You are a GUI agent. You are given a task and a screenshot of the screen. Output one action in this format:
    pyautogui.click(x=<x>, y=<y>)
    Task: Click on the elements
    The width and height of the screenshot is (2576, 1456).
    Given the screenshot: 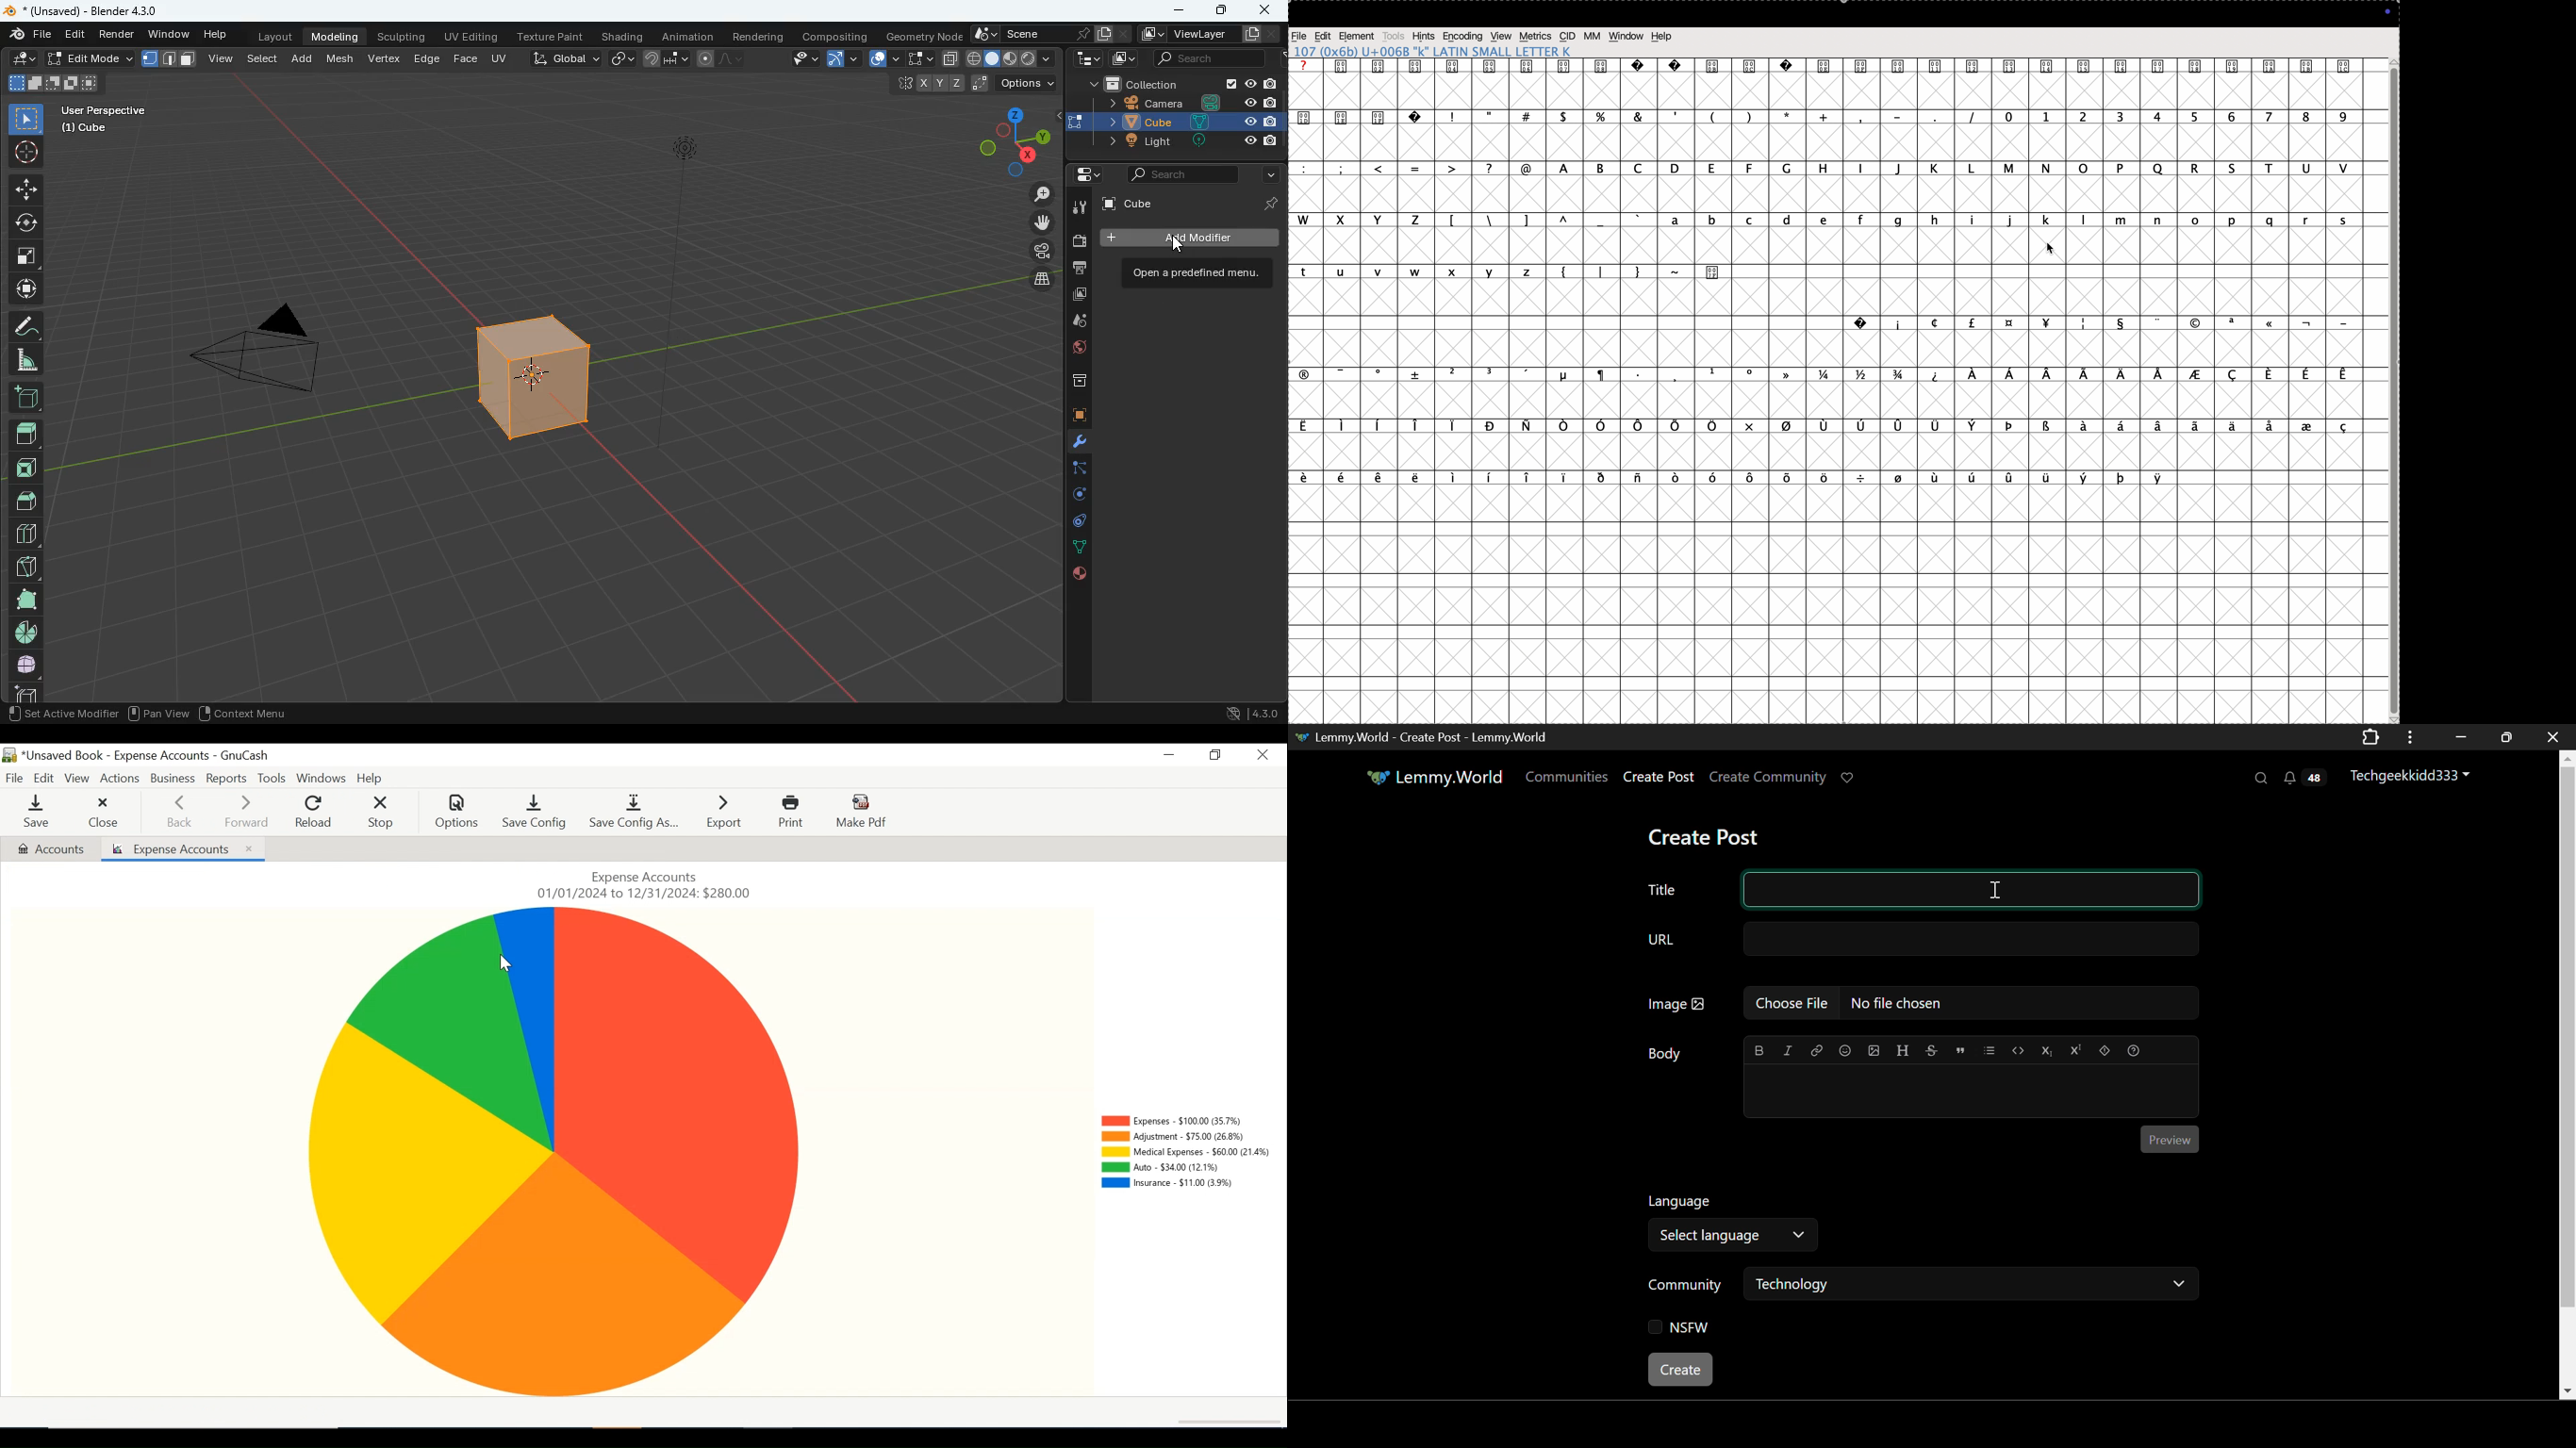 What is the action you would take?
    pyautogui.click(x=1357, y=35)
    